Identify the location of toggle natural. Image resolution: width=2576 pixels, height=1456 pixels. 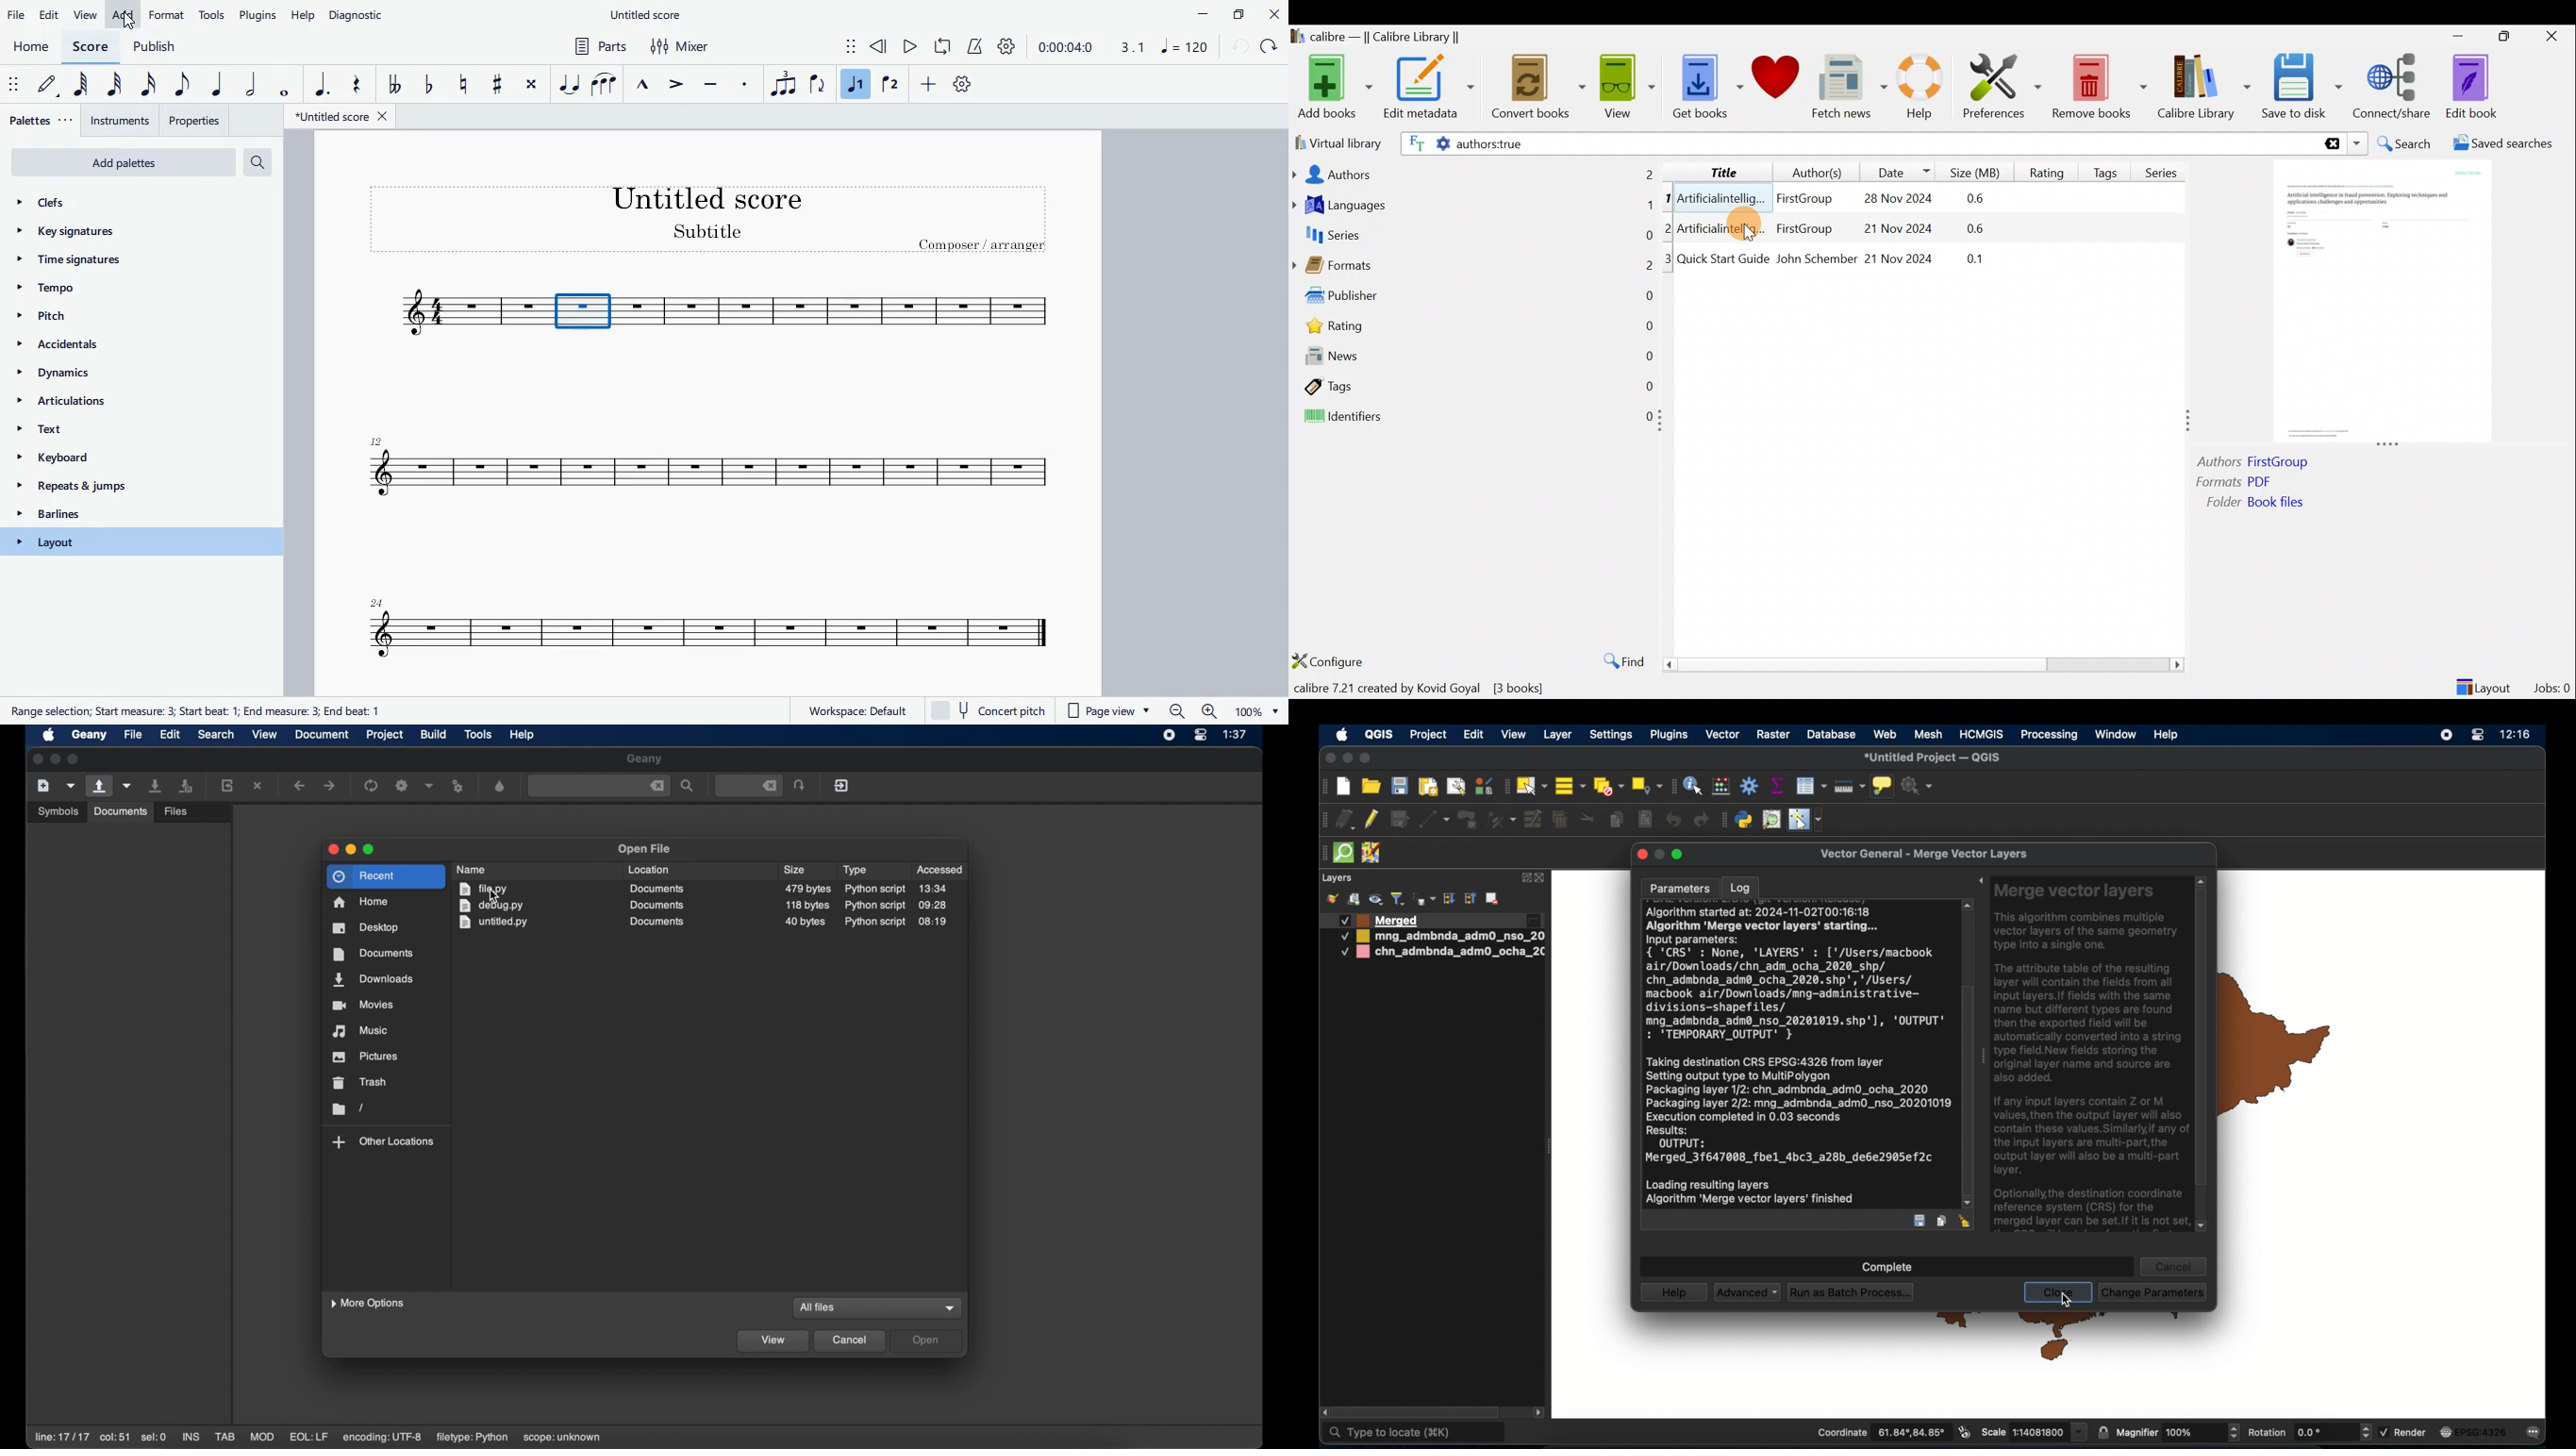
(464, 83).